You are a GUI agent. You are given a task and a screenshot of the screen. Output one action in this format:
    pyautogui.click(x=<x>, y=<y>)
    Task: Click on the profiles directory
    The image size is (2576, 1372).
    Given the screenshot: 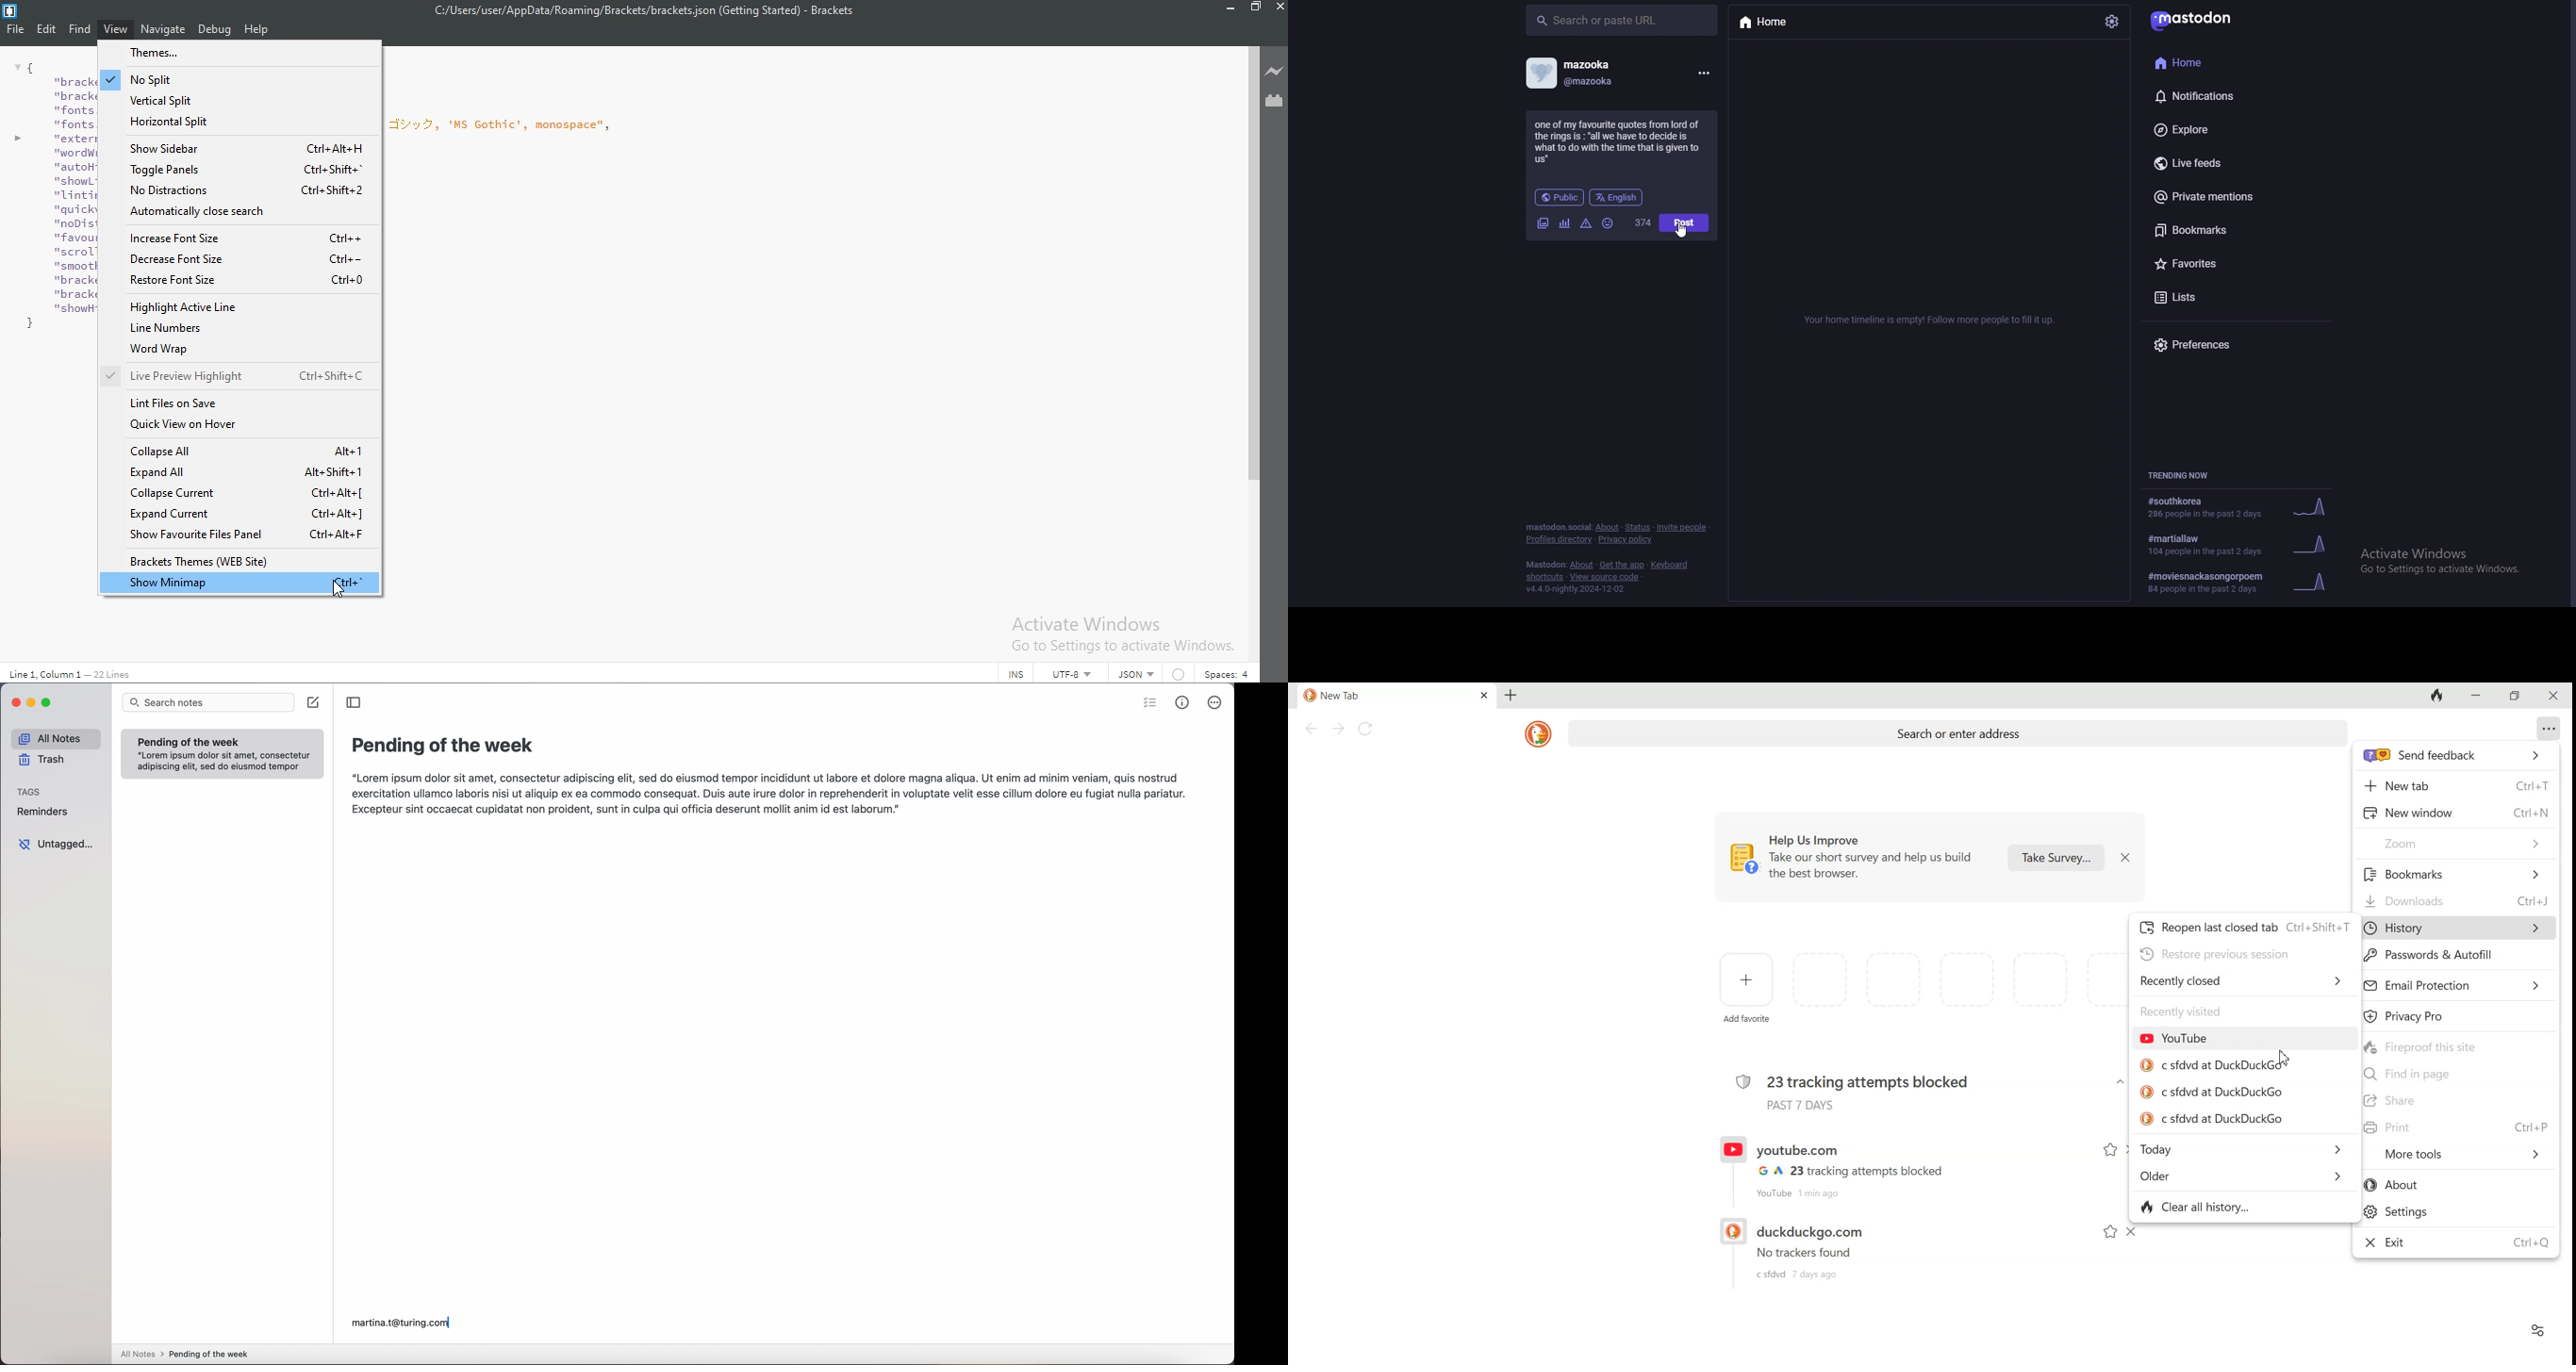 What is the action you would take?
    pyautogui.click(x=1559, y=540)
    